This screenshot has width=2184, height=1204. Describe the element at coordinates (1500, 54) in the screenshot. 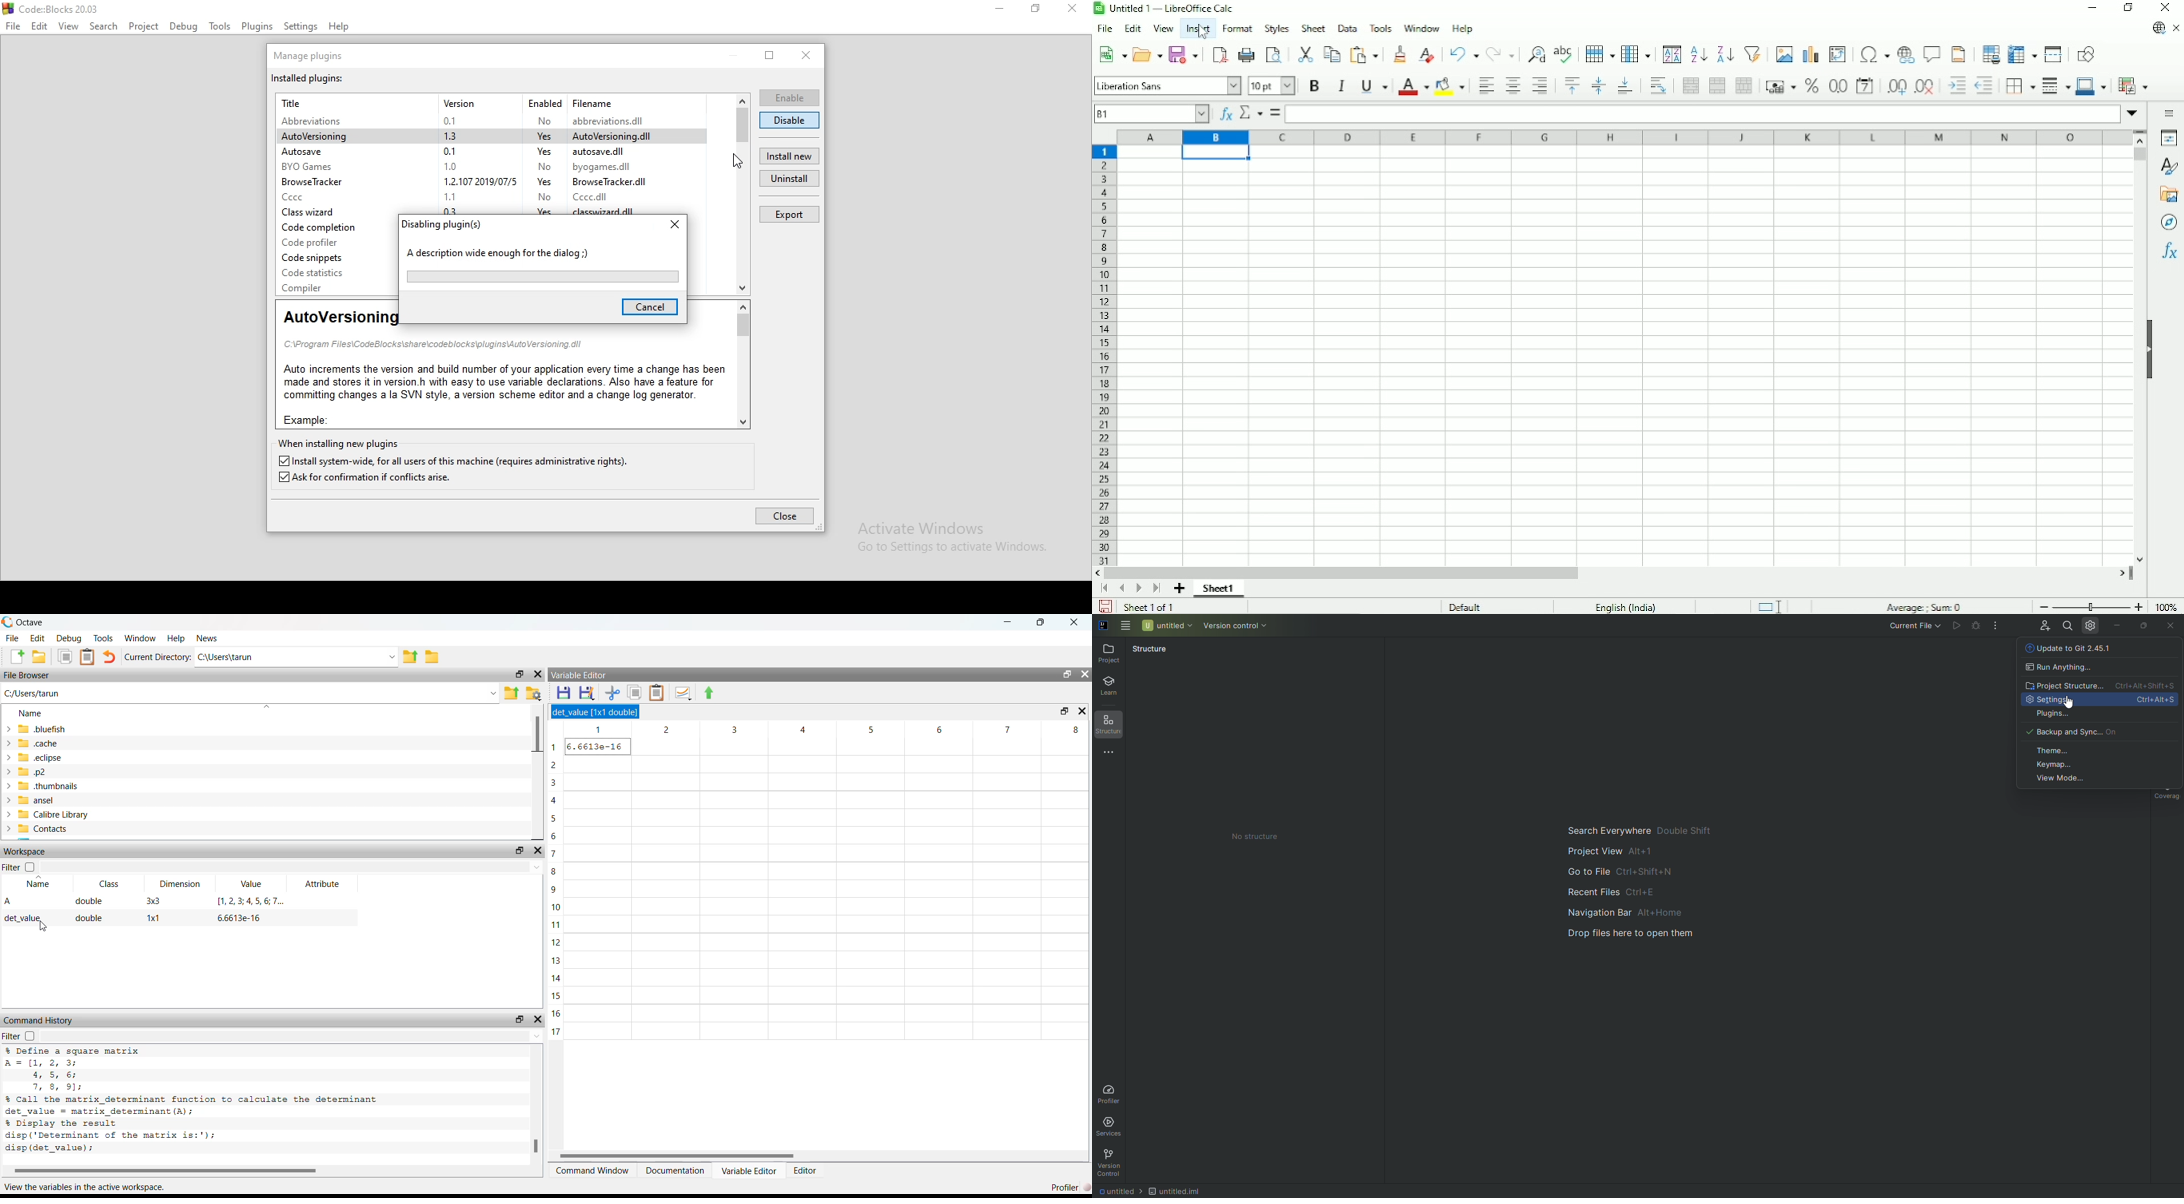

I see `Redo` at that location.